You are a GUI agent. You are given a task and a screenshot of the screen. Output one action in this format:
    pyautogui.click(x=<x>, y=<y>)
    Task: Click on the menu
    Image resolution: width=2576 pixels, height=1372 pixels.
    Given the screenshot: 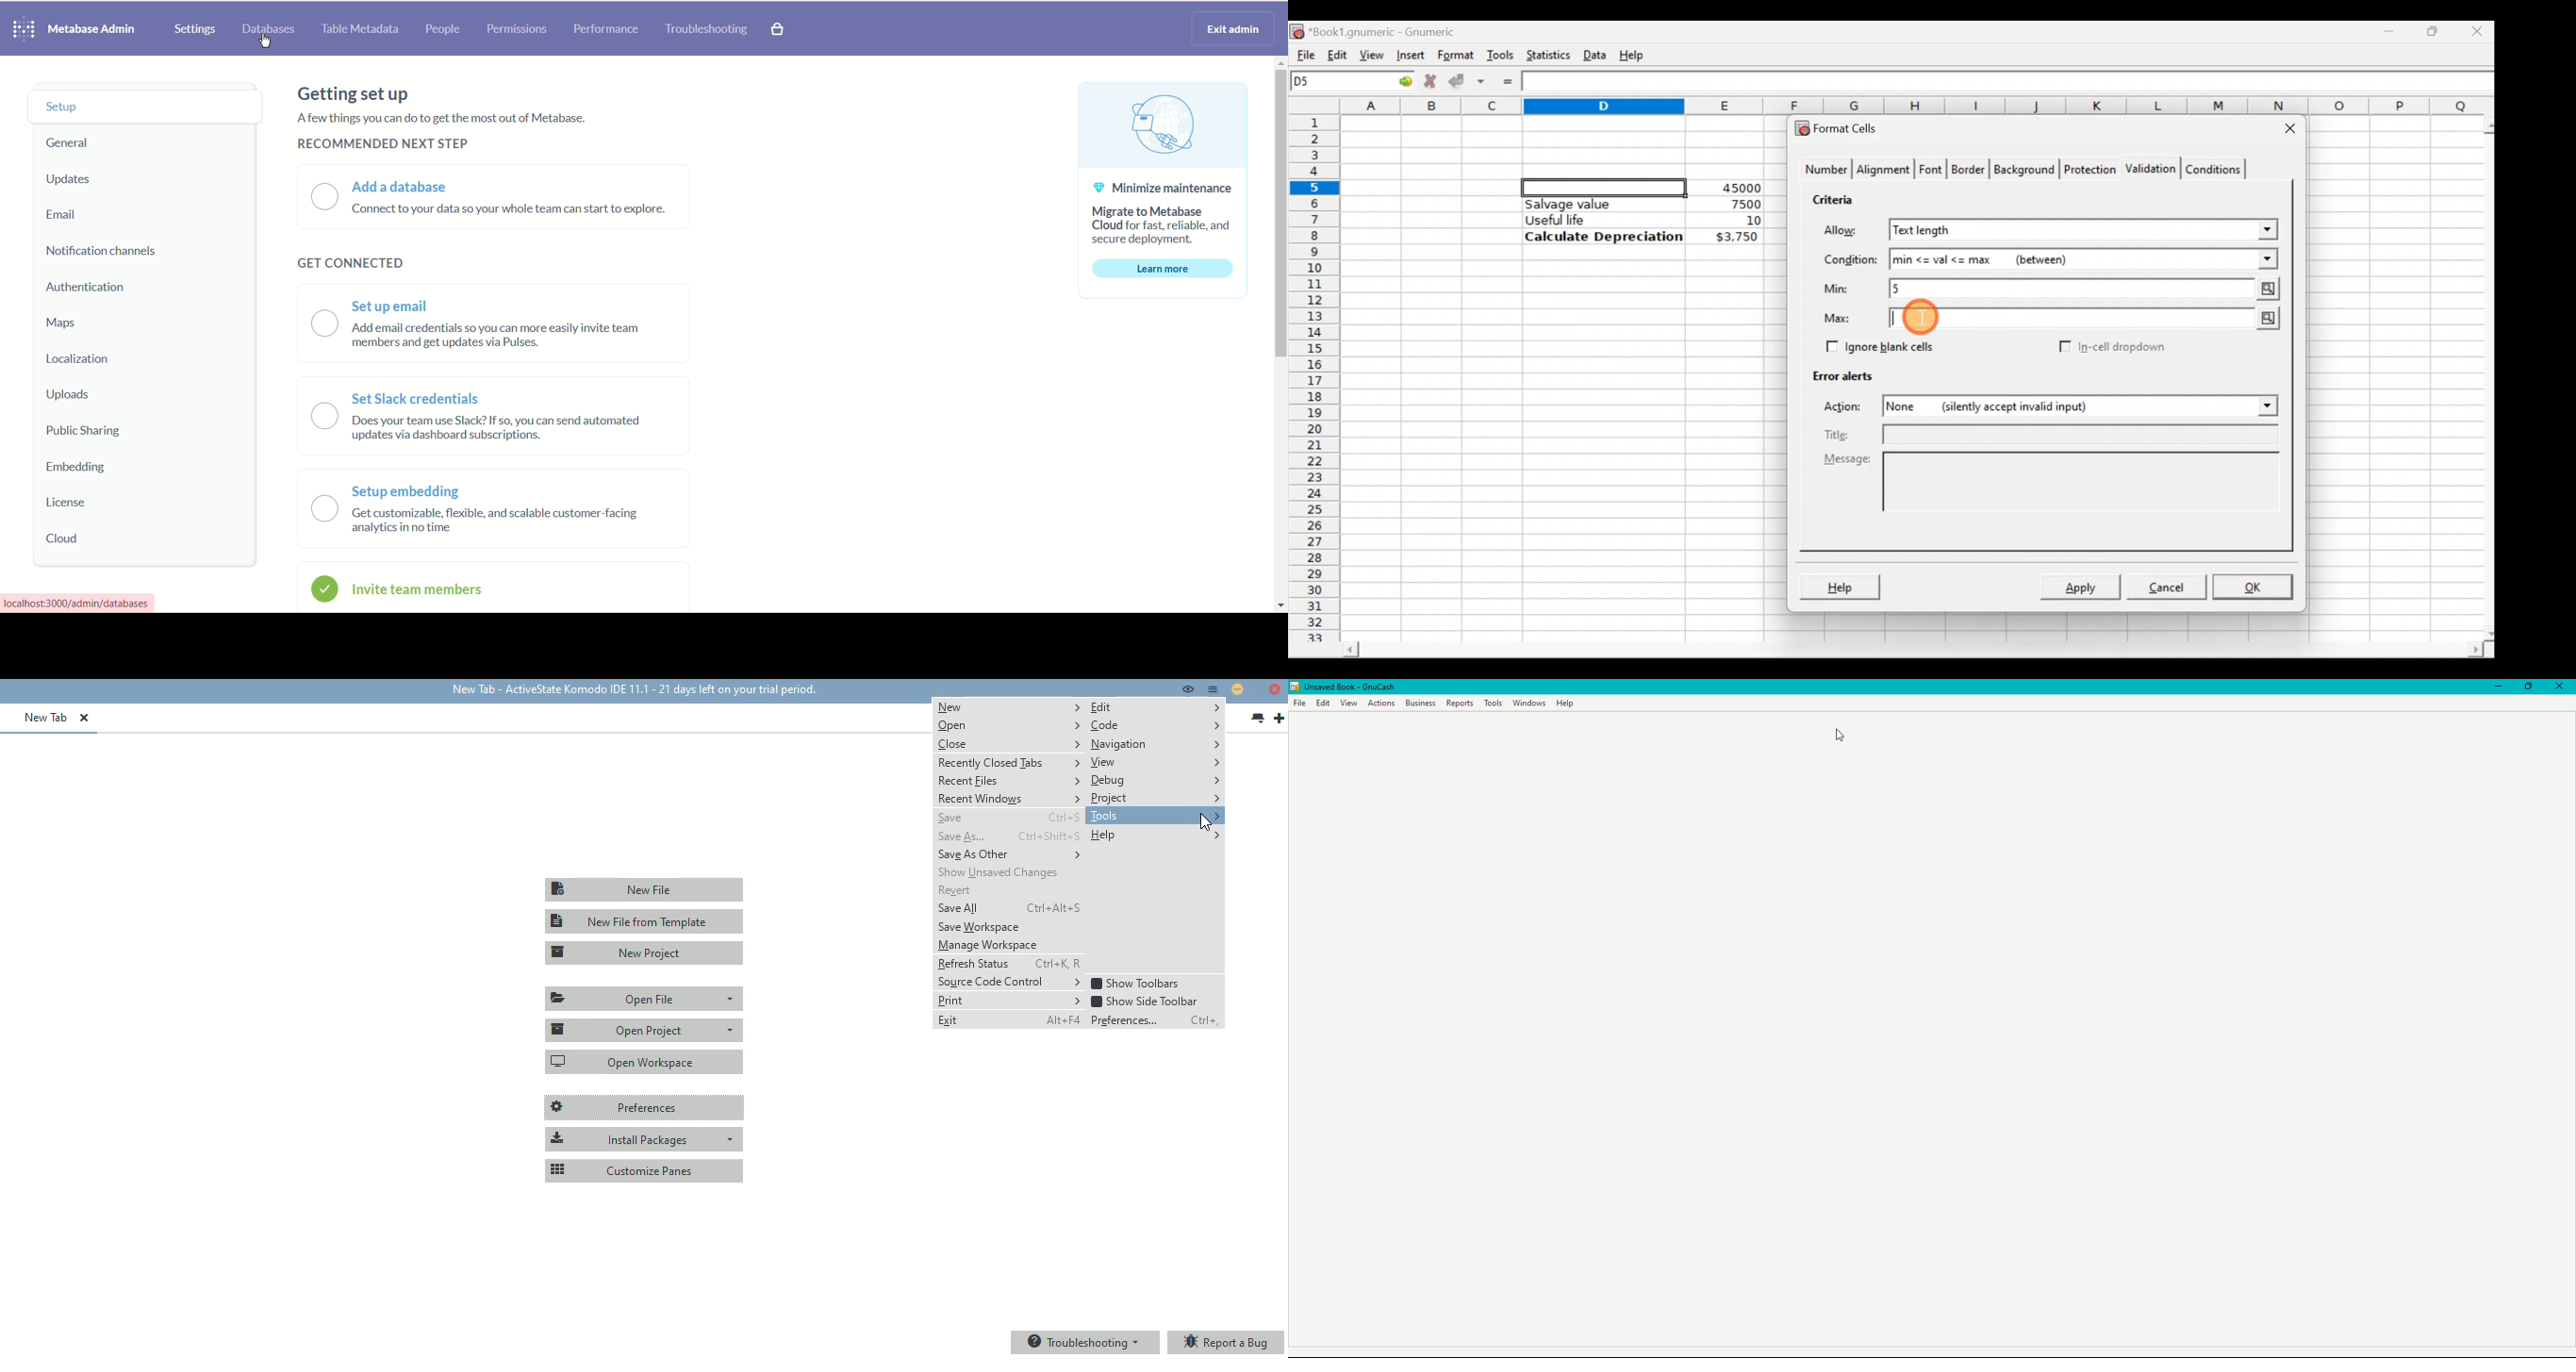 What is the action you would take?
    pyautogui.click(x=1214, y=689)
    